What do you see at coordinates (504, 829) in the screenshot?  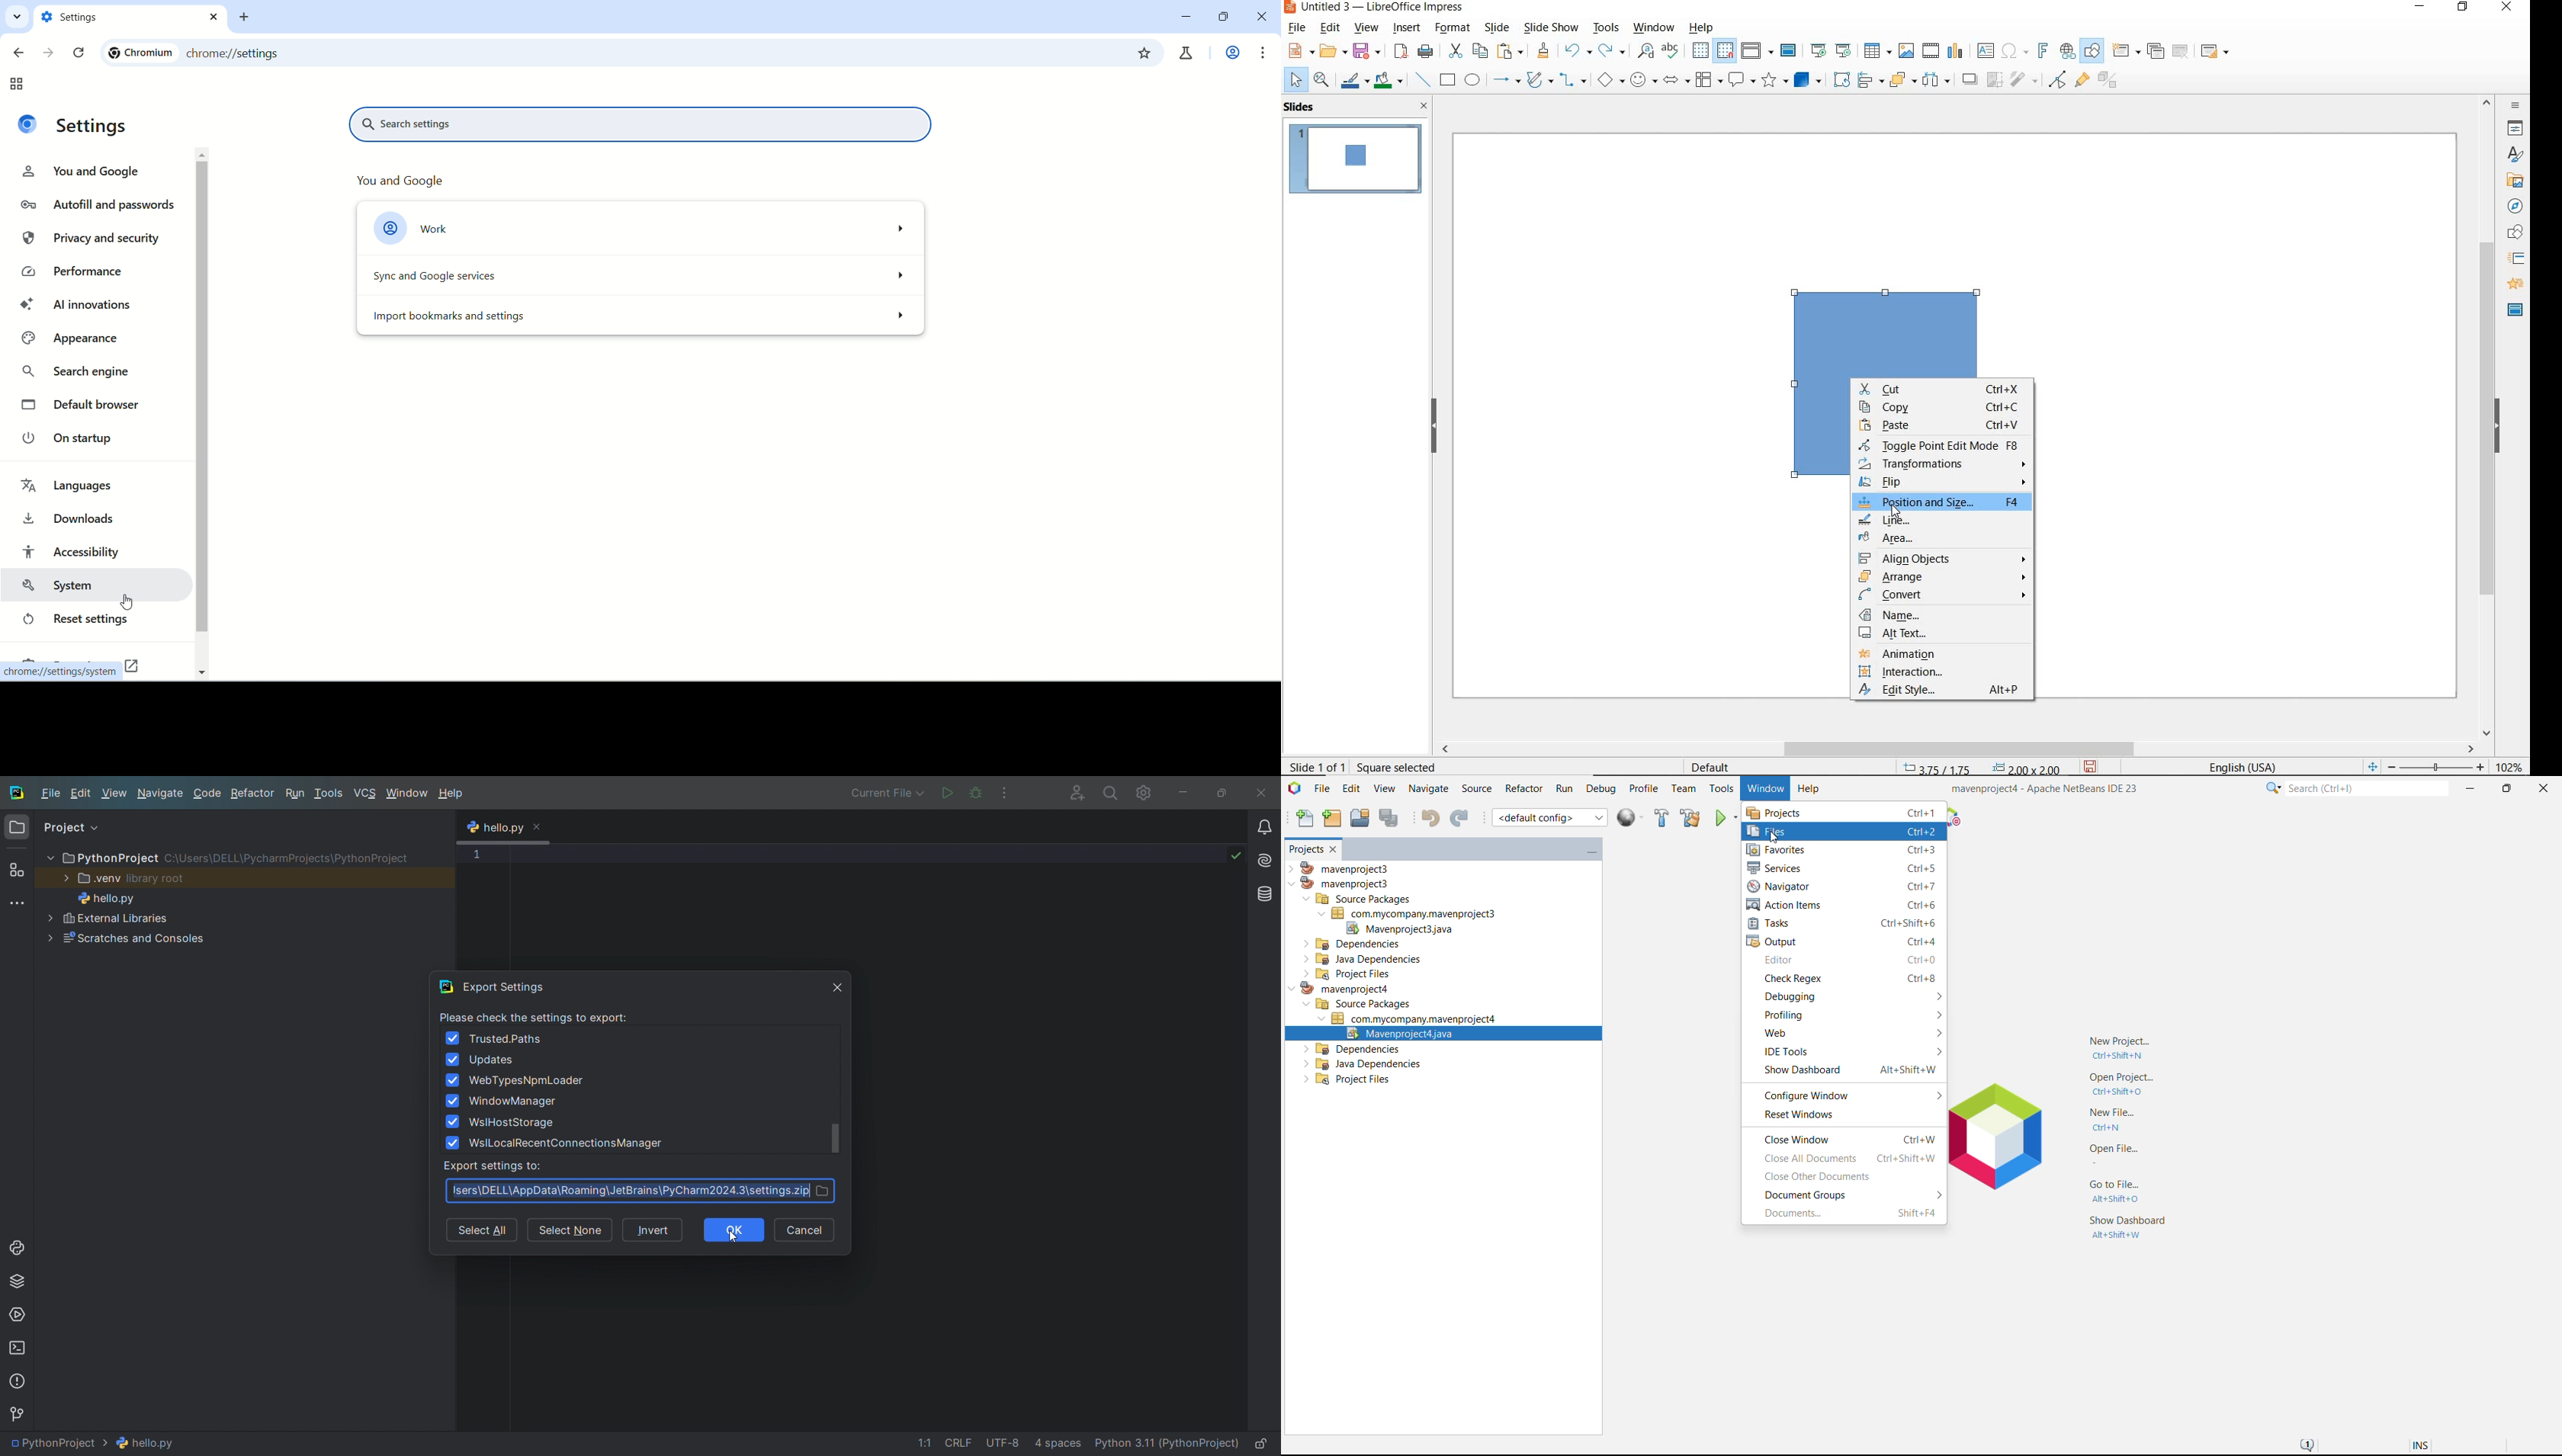 I see `tab` at bounding box center [504, 829].